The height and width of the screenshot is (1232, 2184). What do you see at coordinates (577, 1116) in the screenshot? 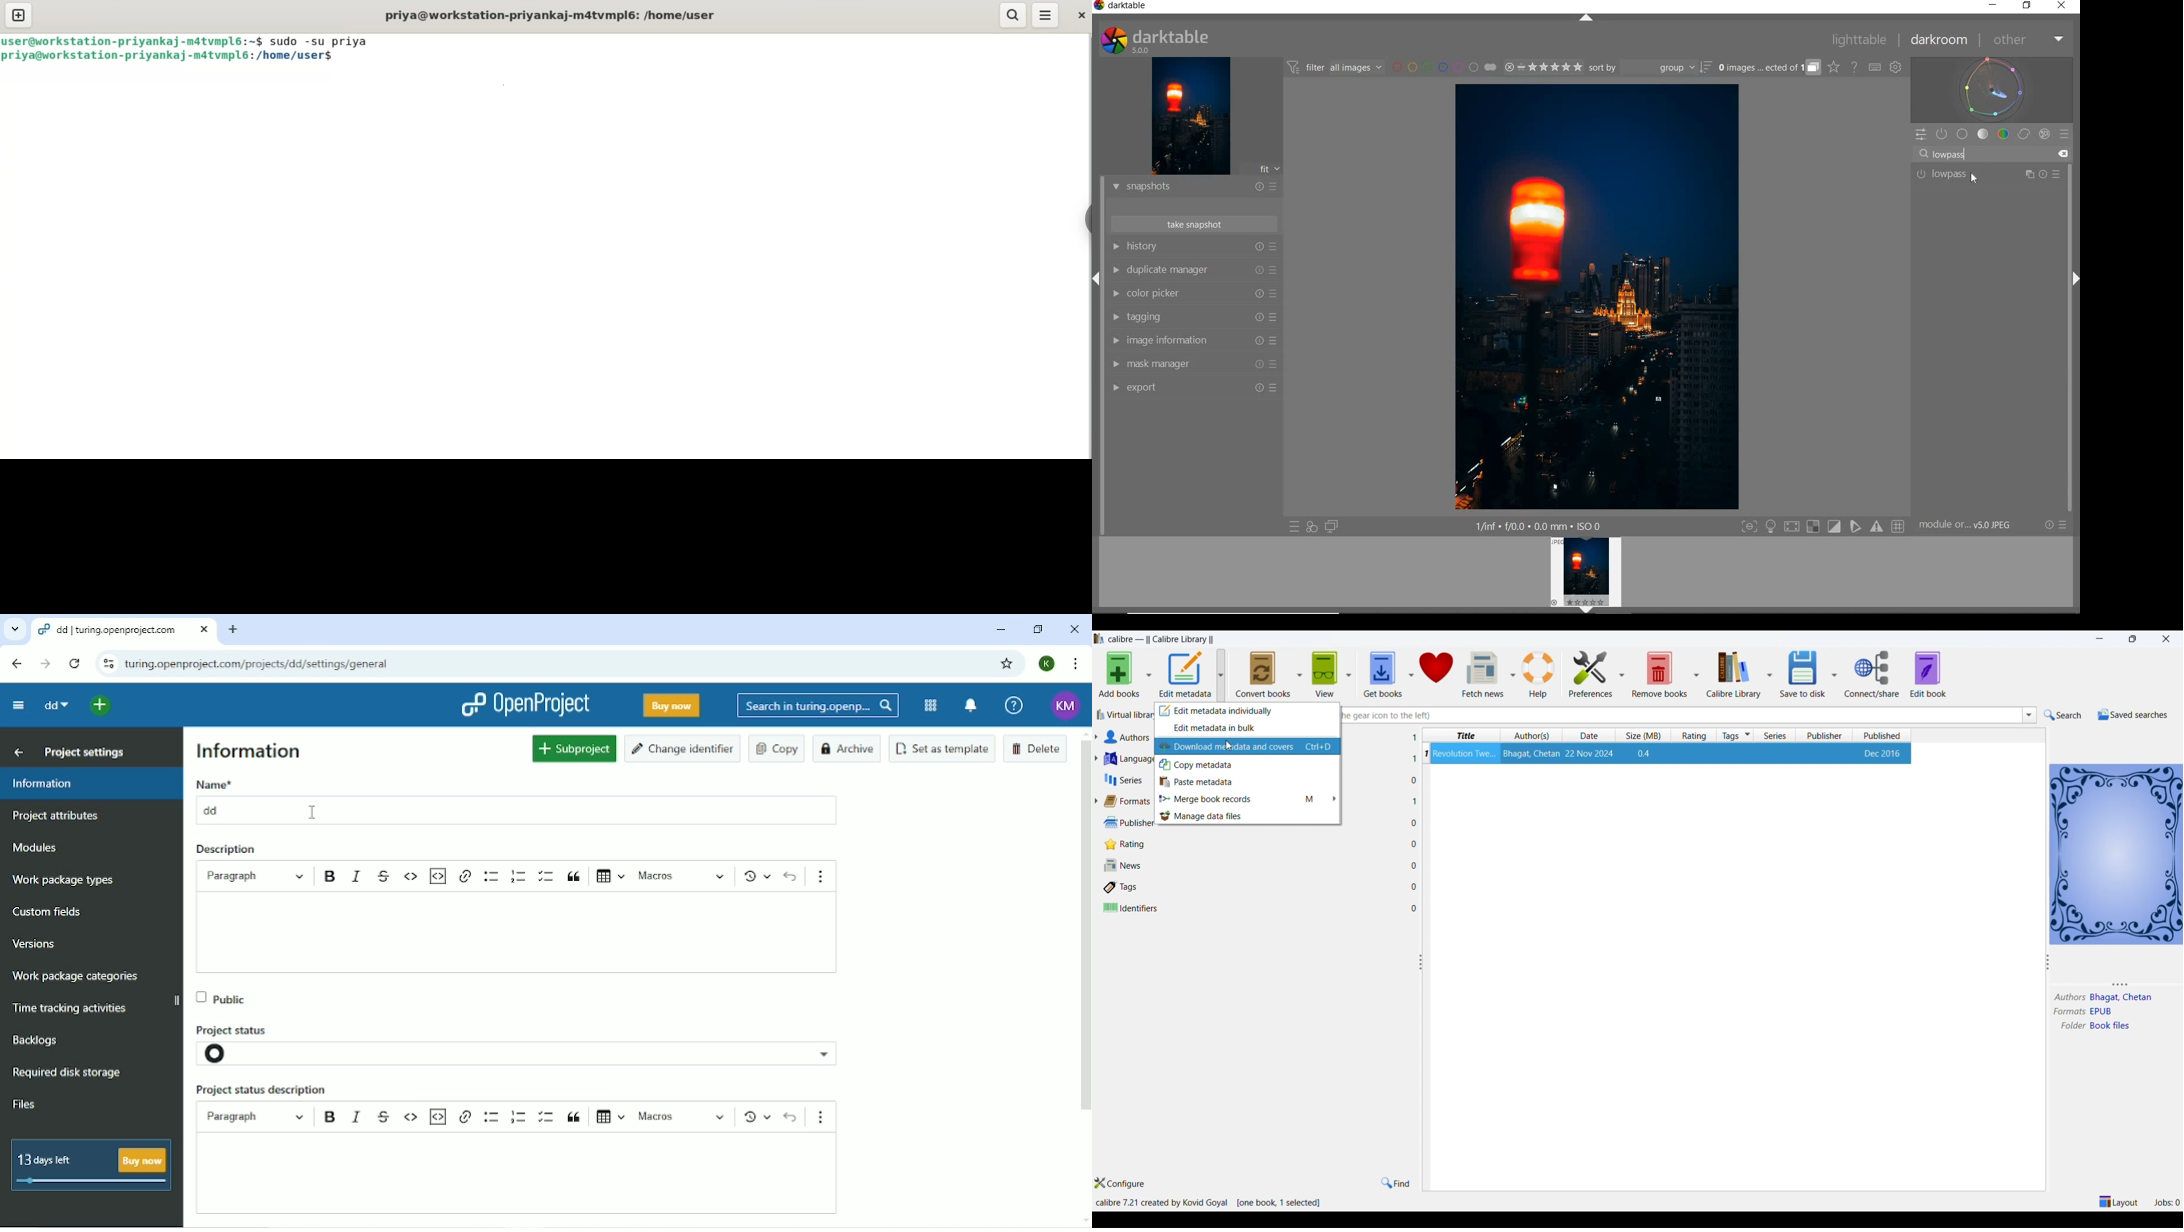
I see `block quote` at bounding box center [577, 1116].